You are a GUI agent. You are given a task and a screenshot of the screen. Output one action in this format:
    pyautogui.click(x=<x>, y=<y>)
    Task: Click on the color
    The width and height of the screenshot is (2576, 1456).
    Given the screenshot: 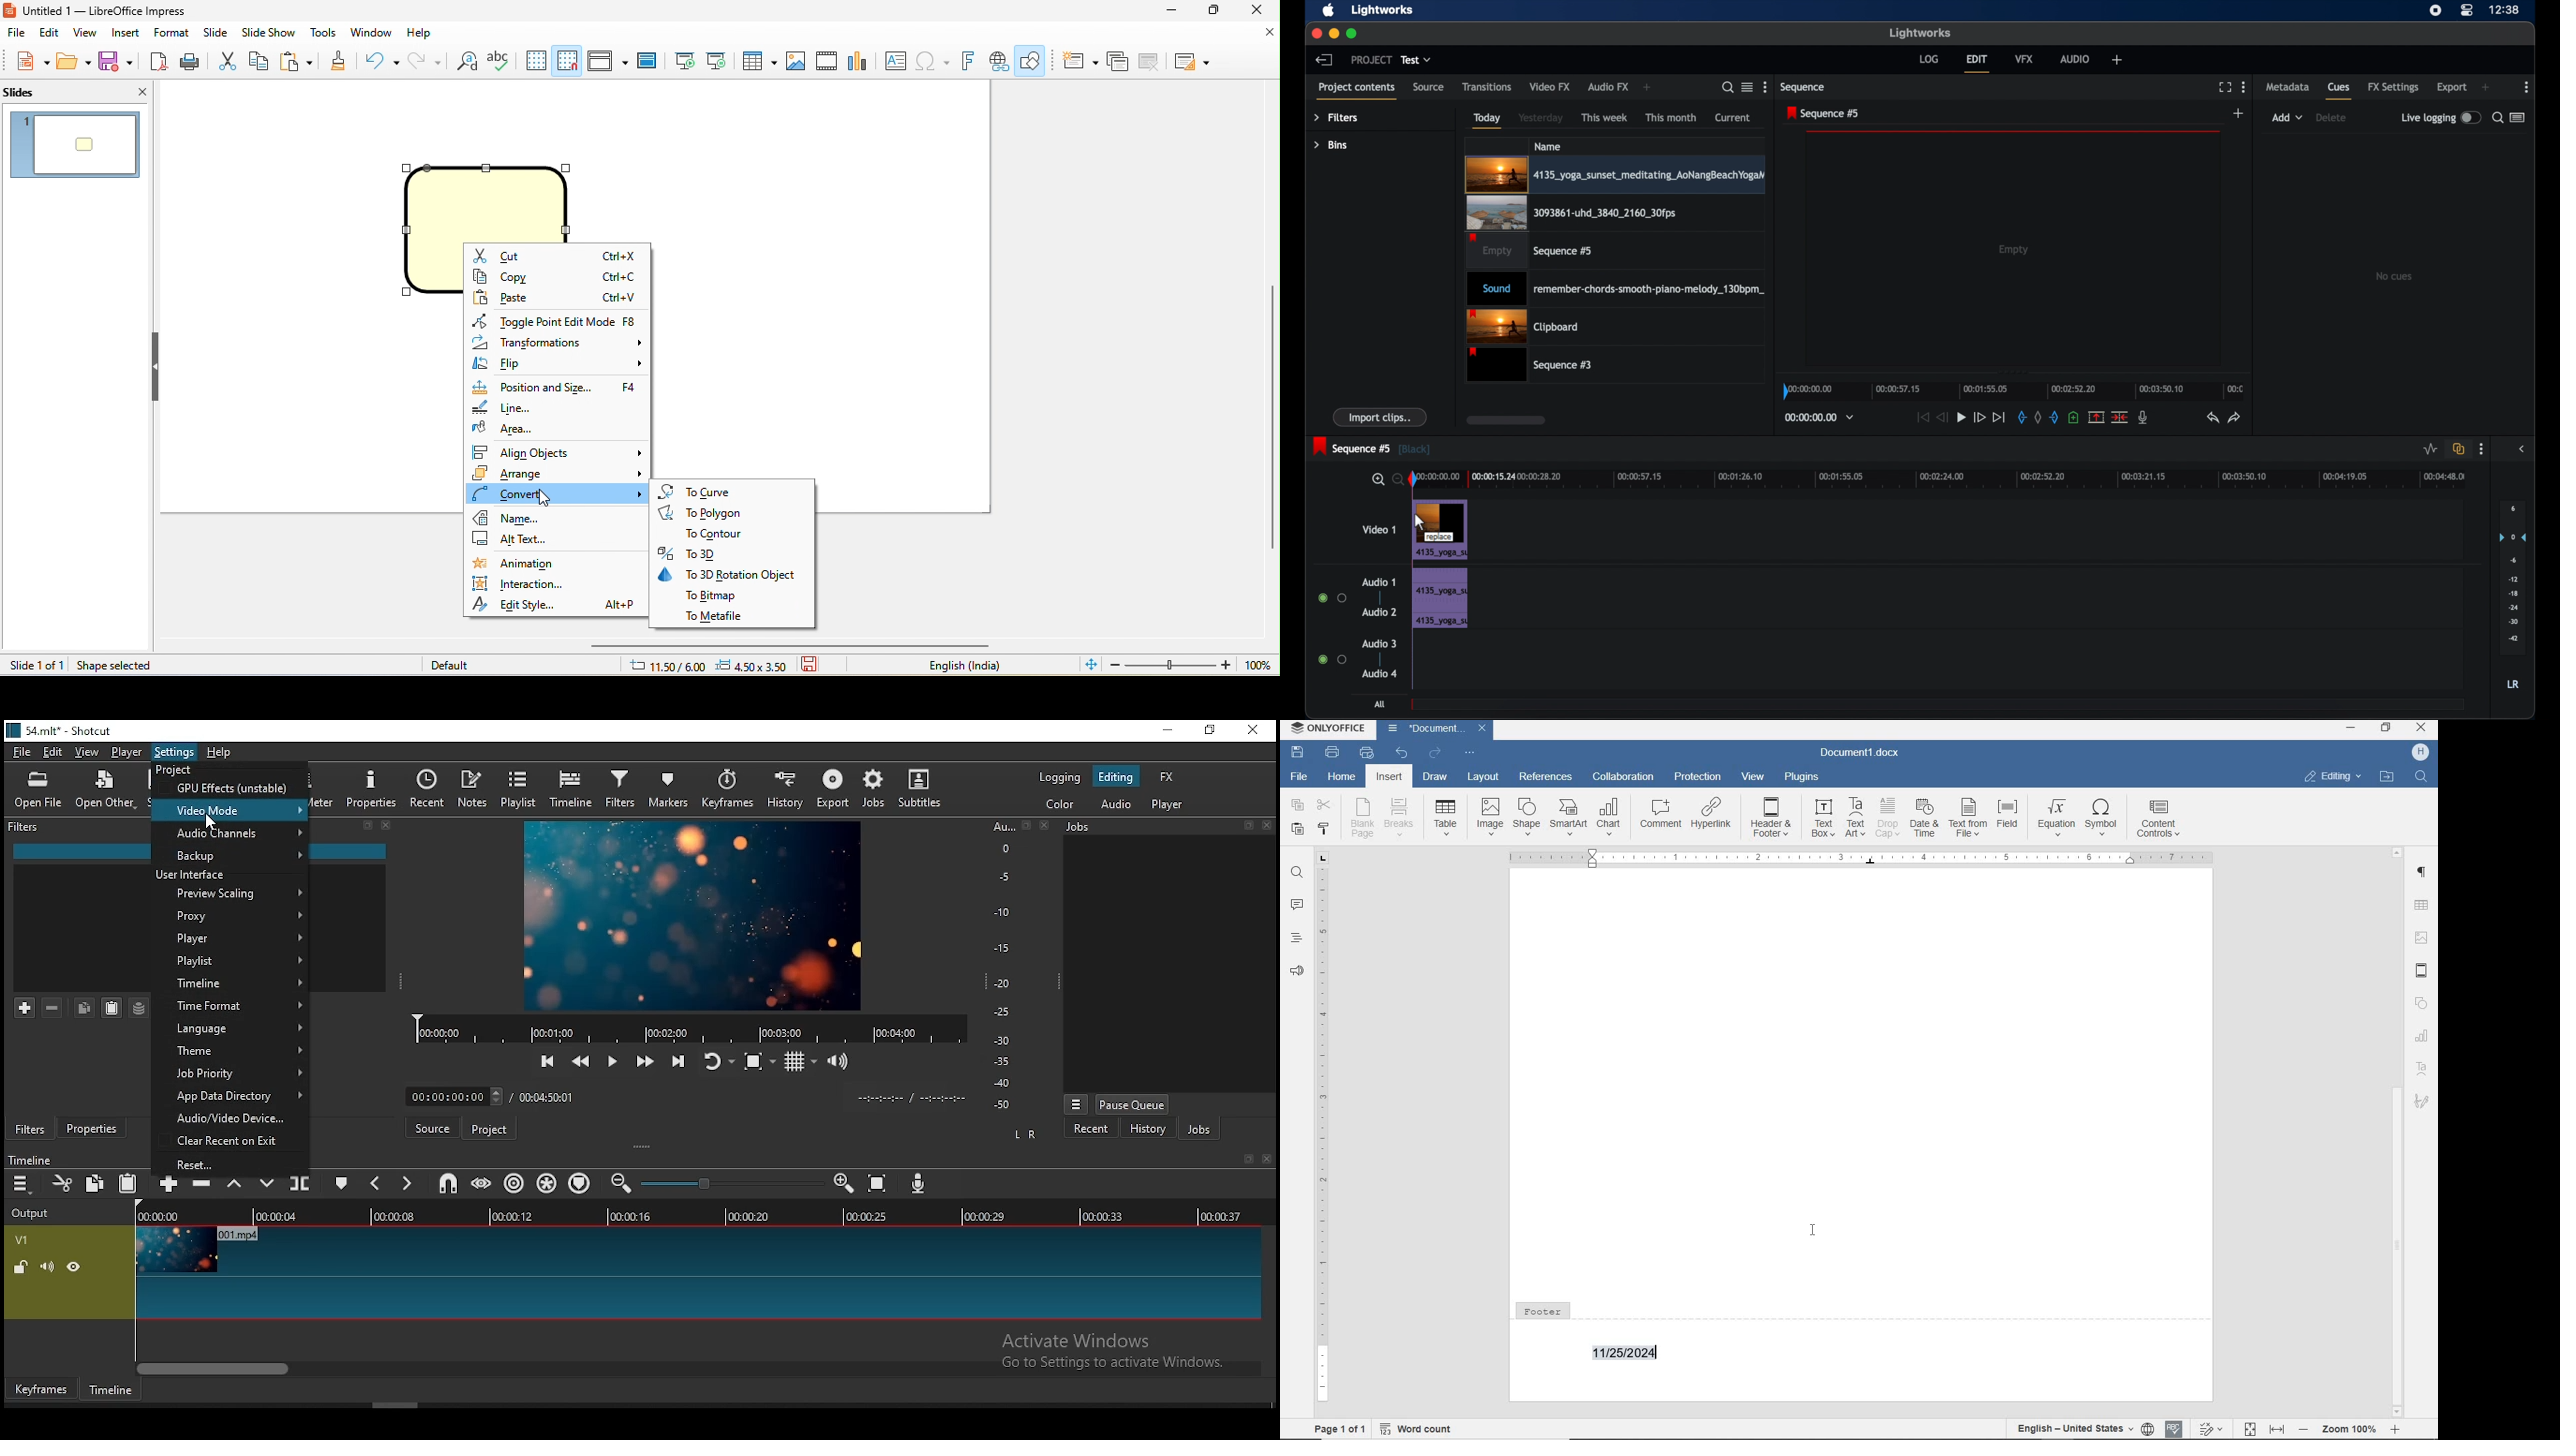 What is the action you would take?
    pyautogui.click(x=1059, y=803)
    